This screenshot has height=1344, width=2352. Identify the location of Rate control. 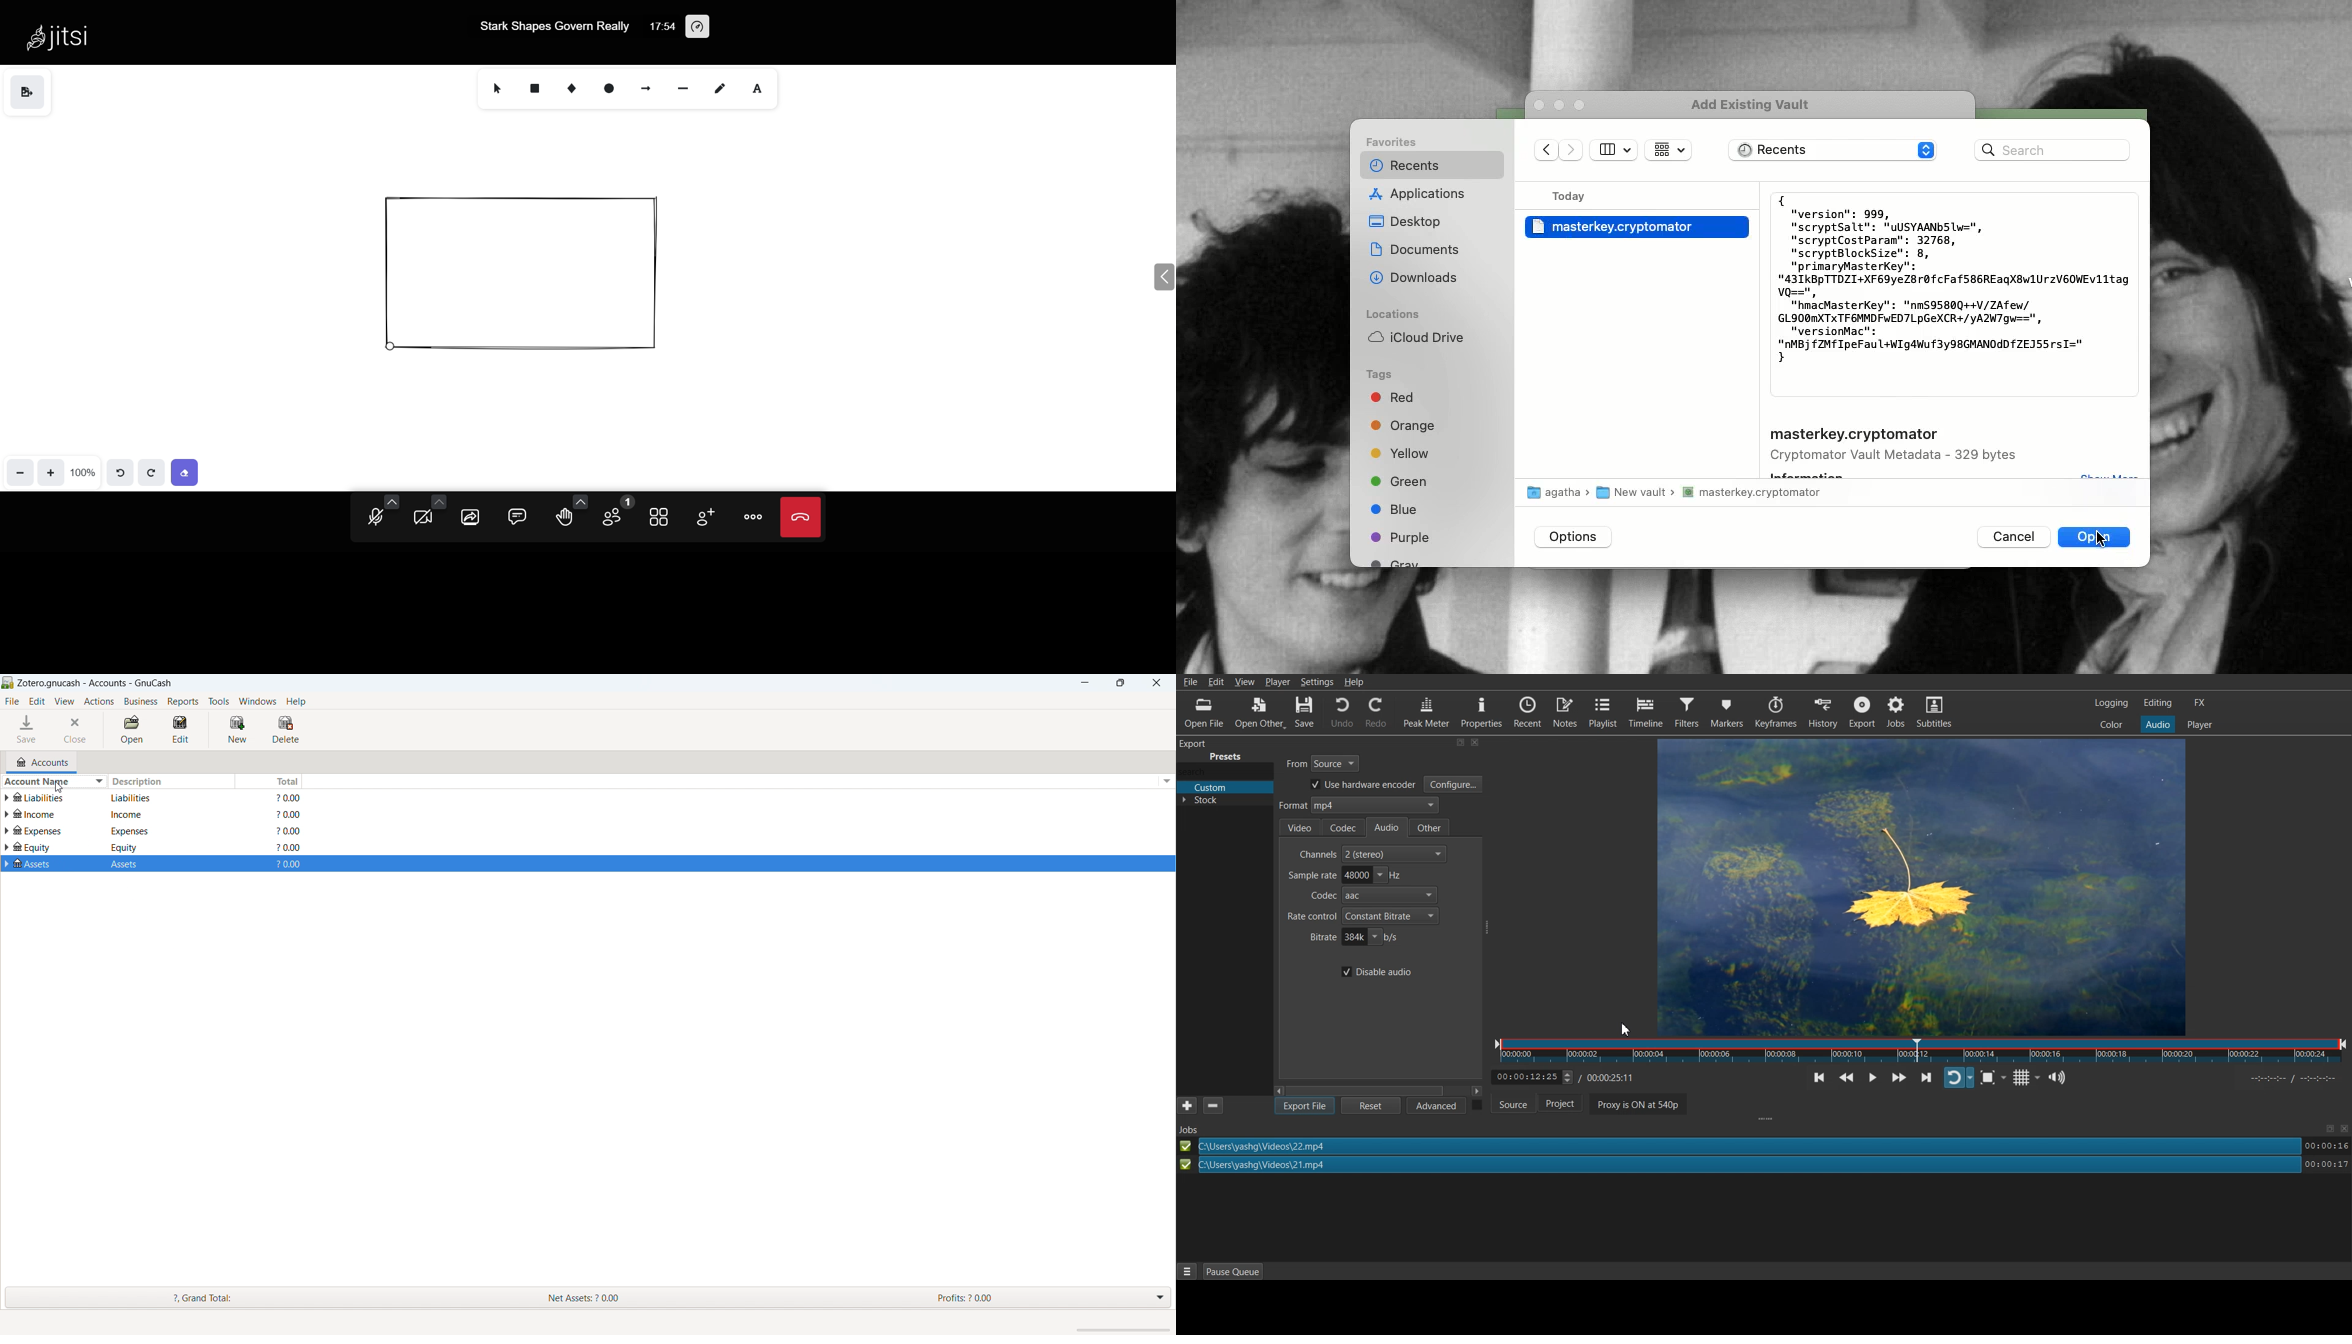
(1362, 916).